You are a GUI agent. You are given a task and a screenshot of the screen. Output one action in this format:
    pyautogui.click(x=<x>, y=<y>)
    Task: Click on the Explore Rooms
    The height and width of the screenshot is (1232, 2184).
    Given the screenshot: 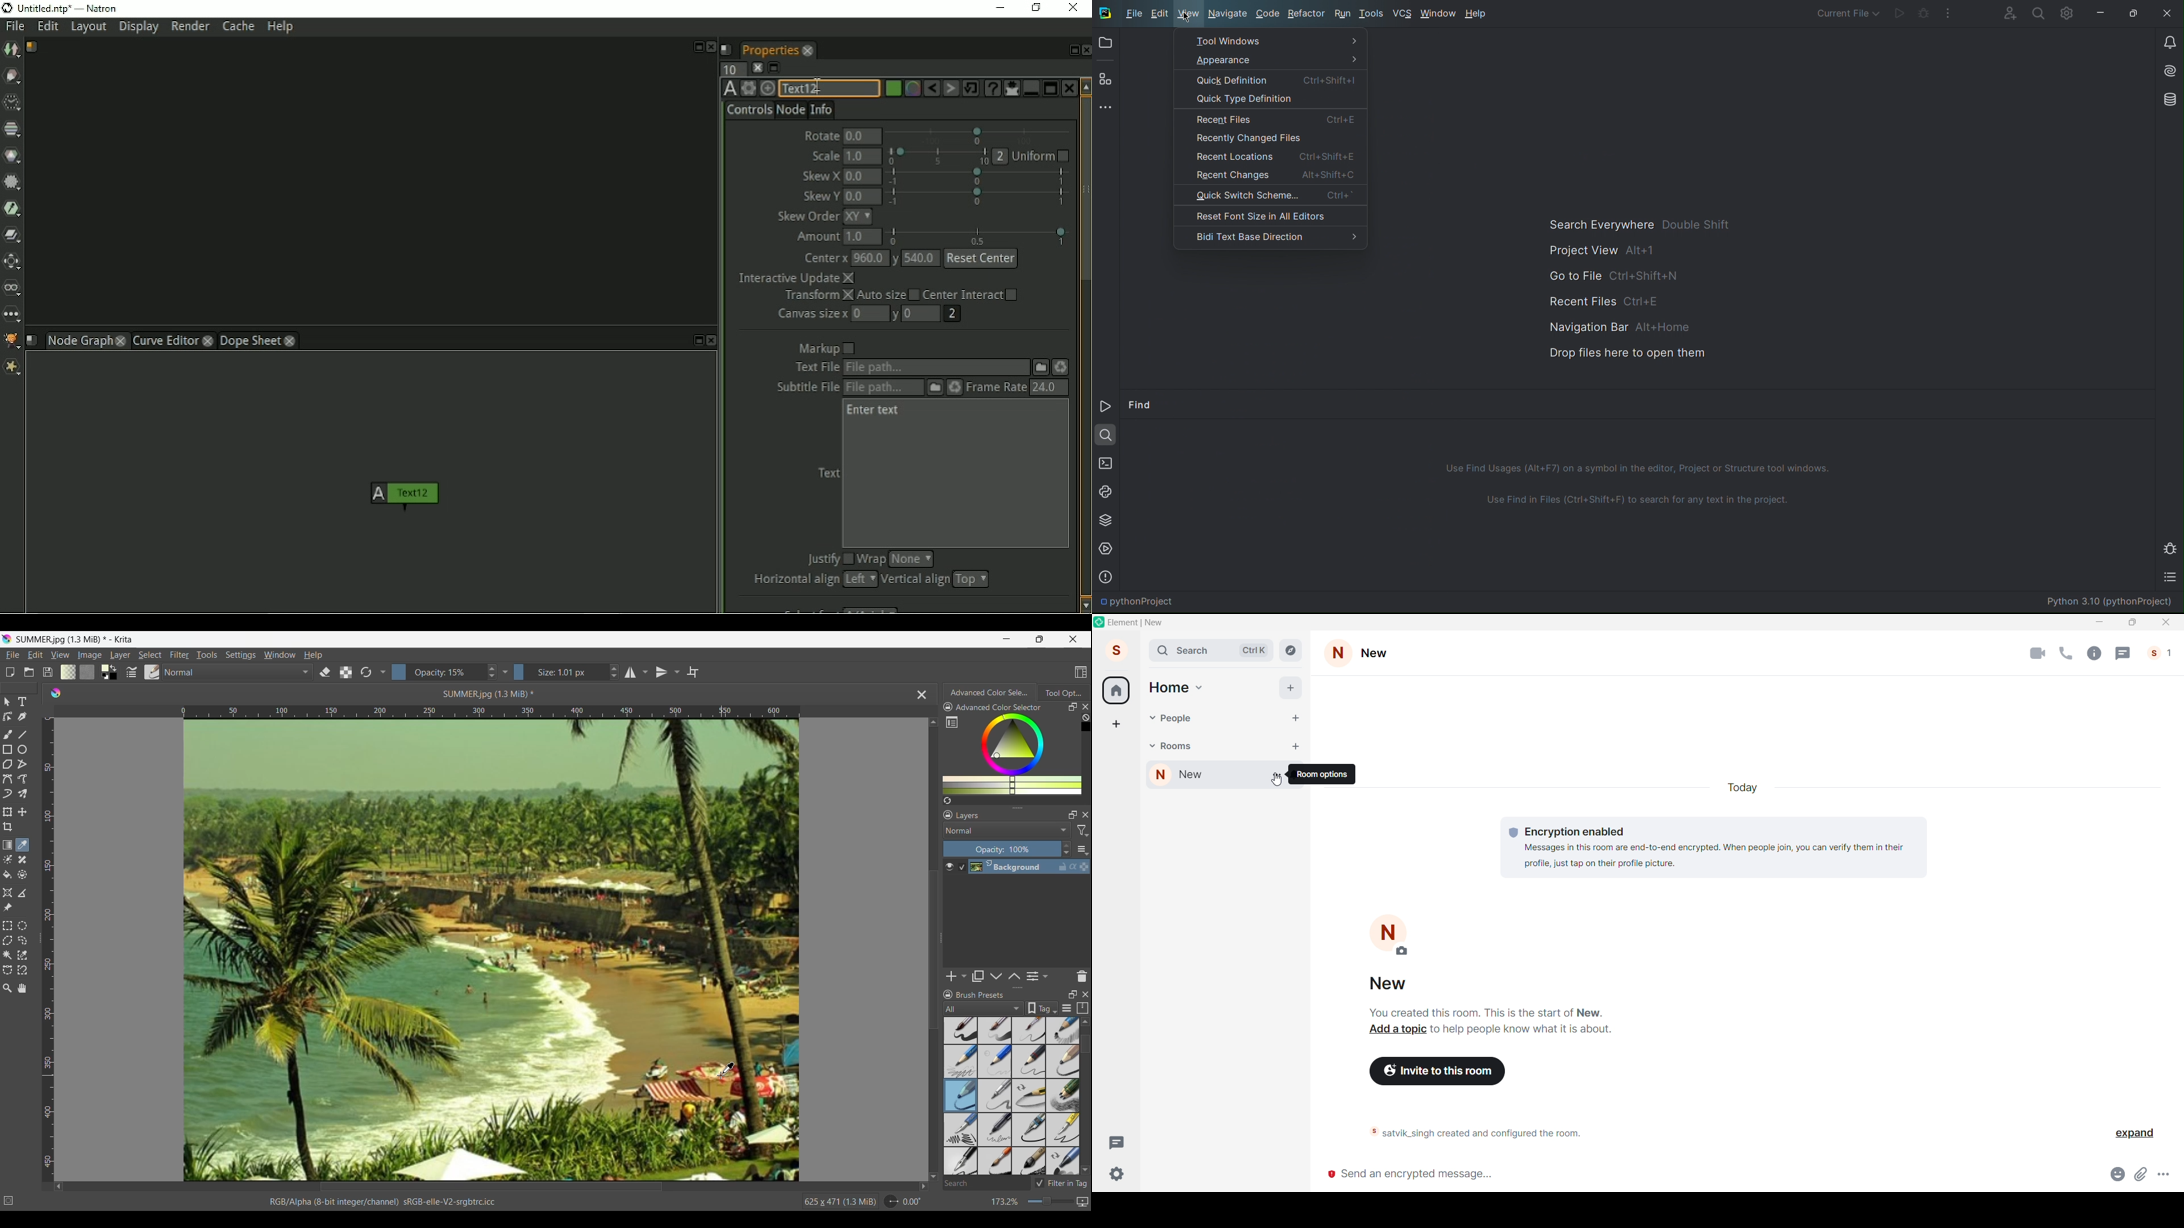 What is the action you would take?
    pyautogui.click(x=1290, y=650)
    